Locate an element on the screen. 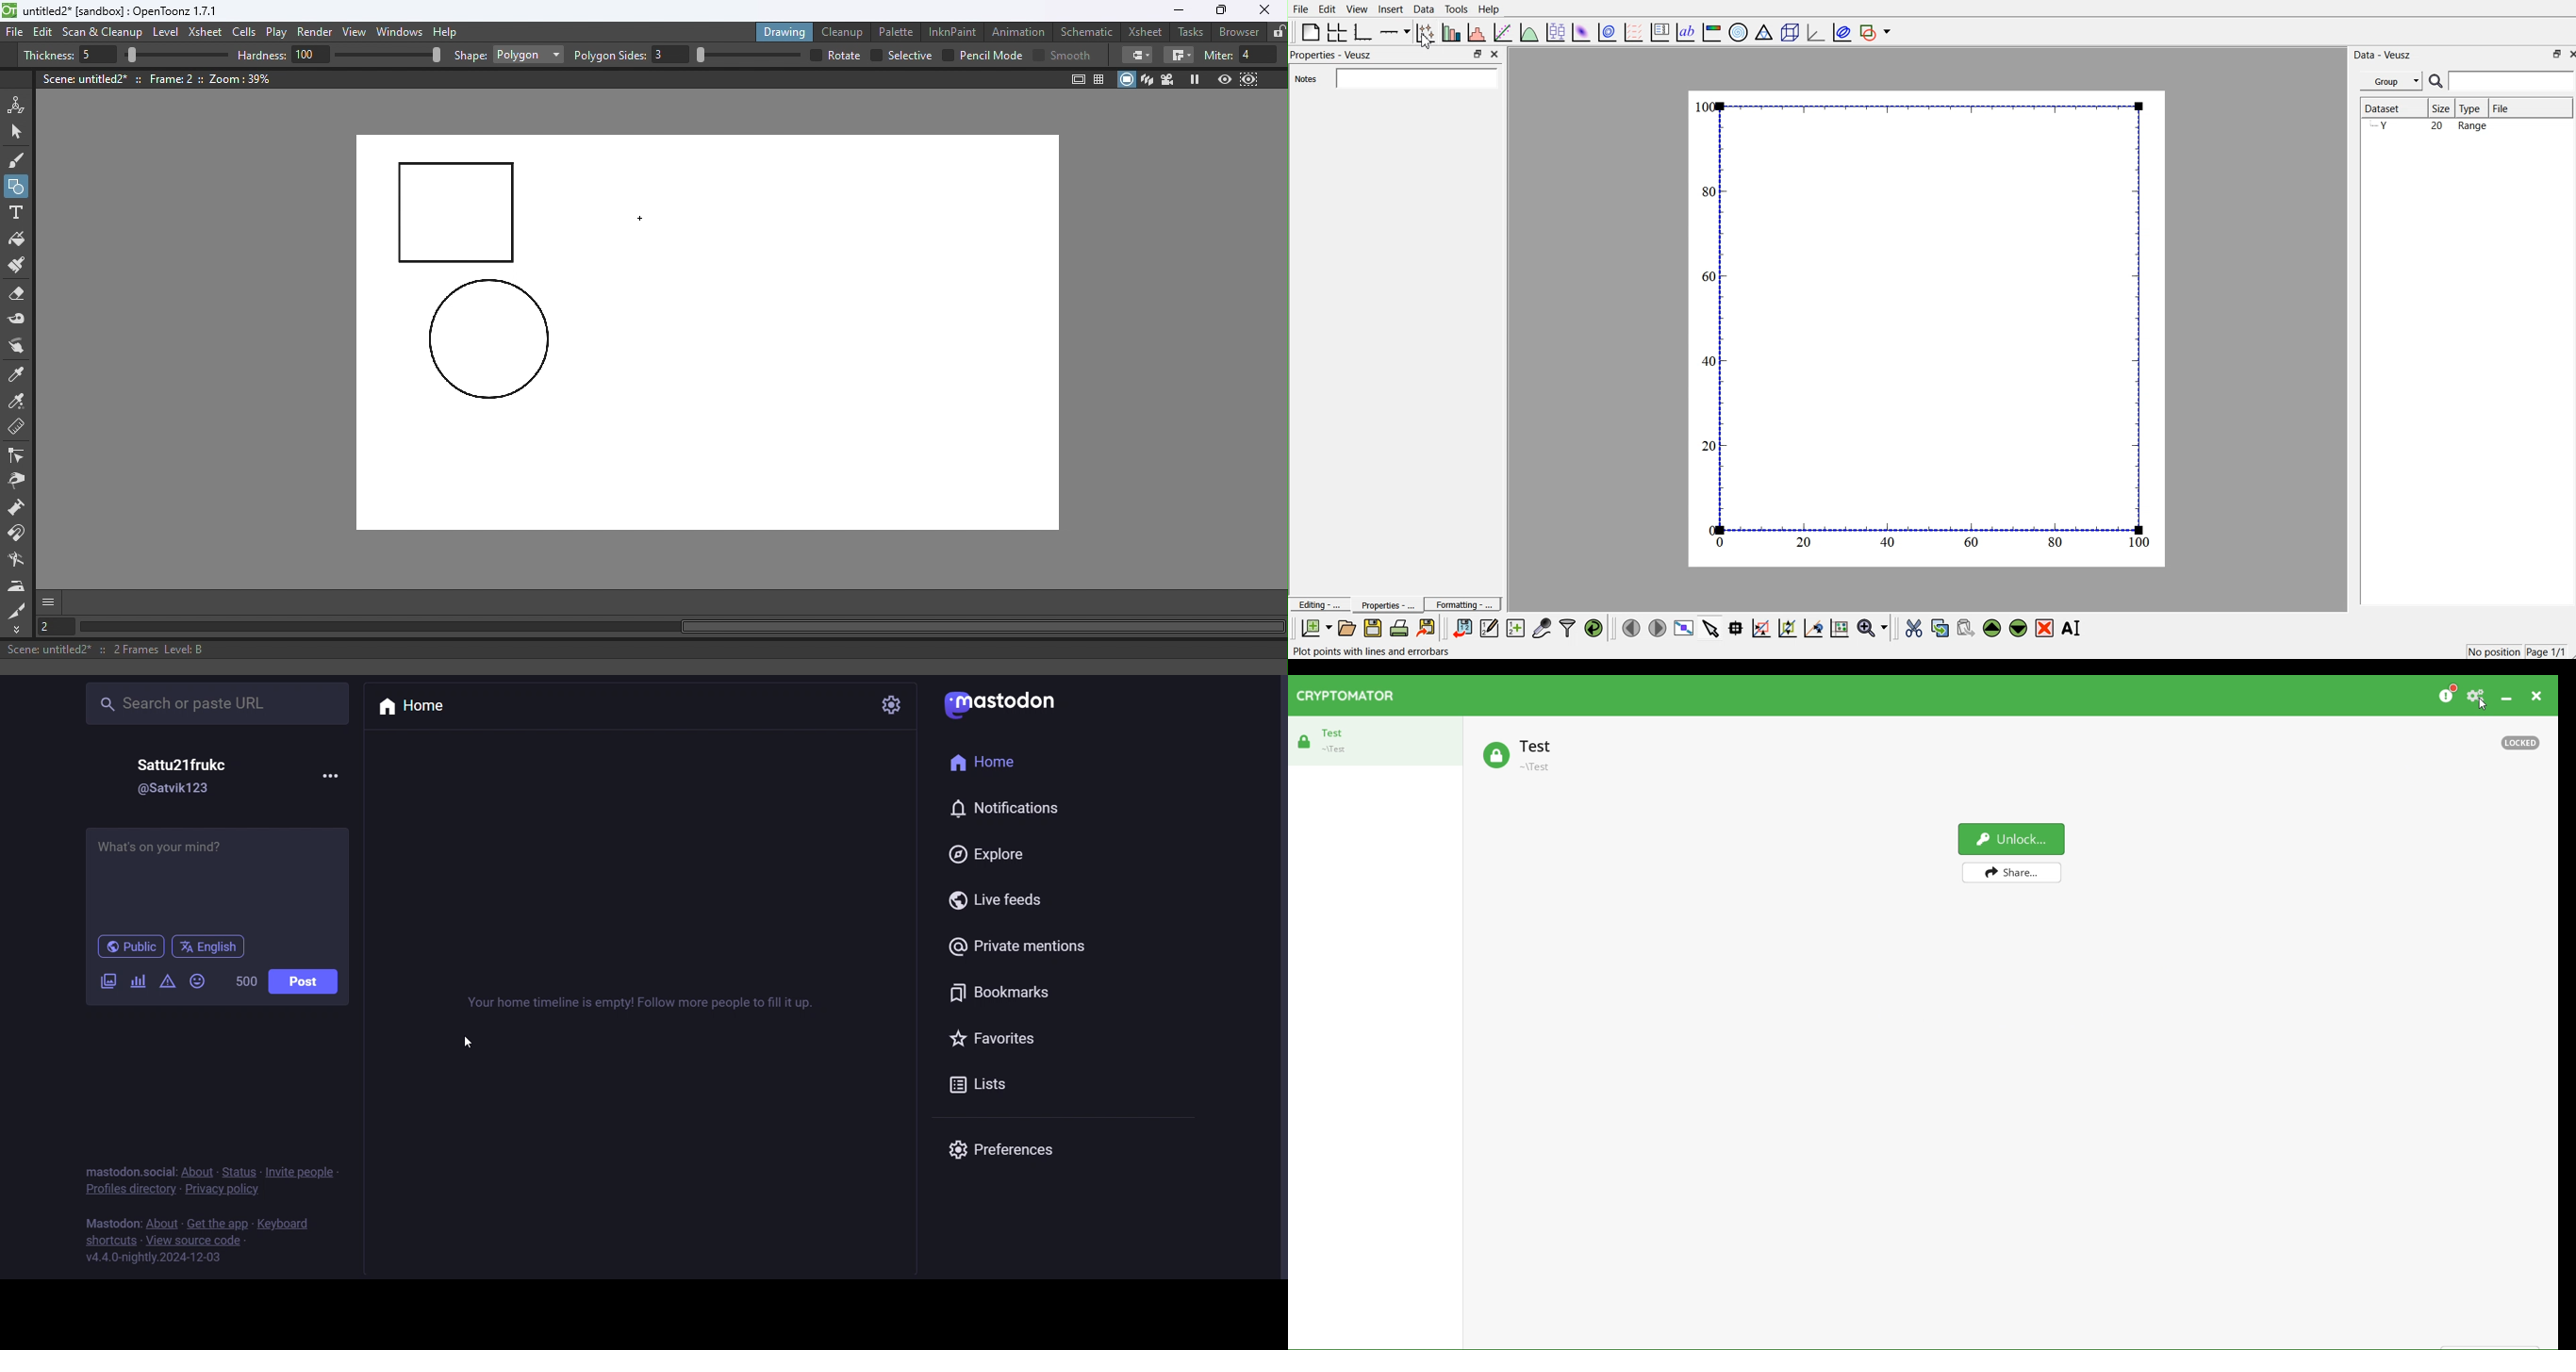 Image resolution: width=2576 pixels, height=1372 pixels. home is located at coordinates (417, 707).